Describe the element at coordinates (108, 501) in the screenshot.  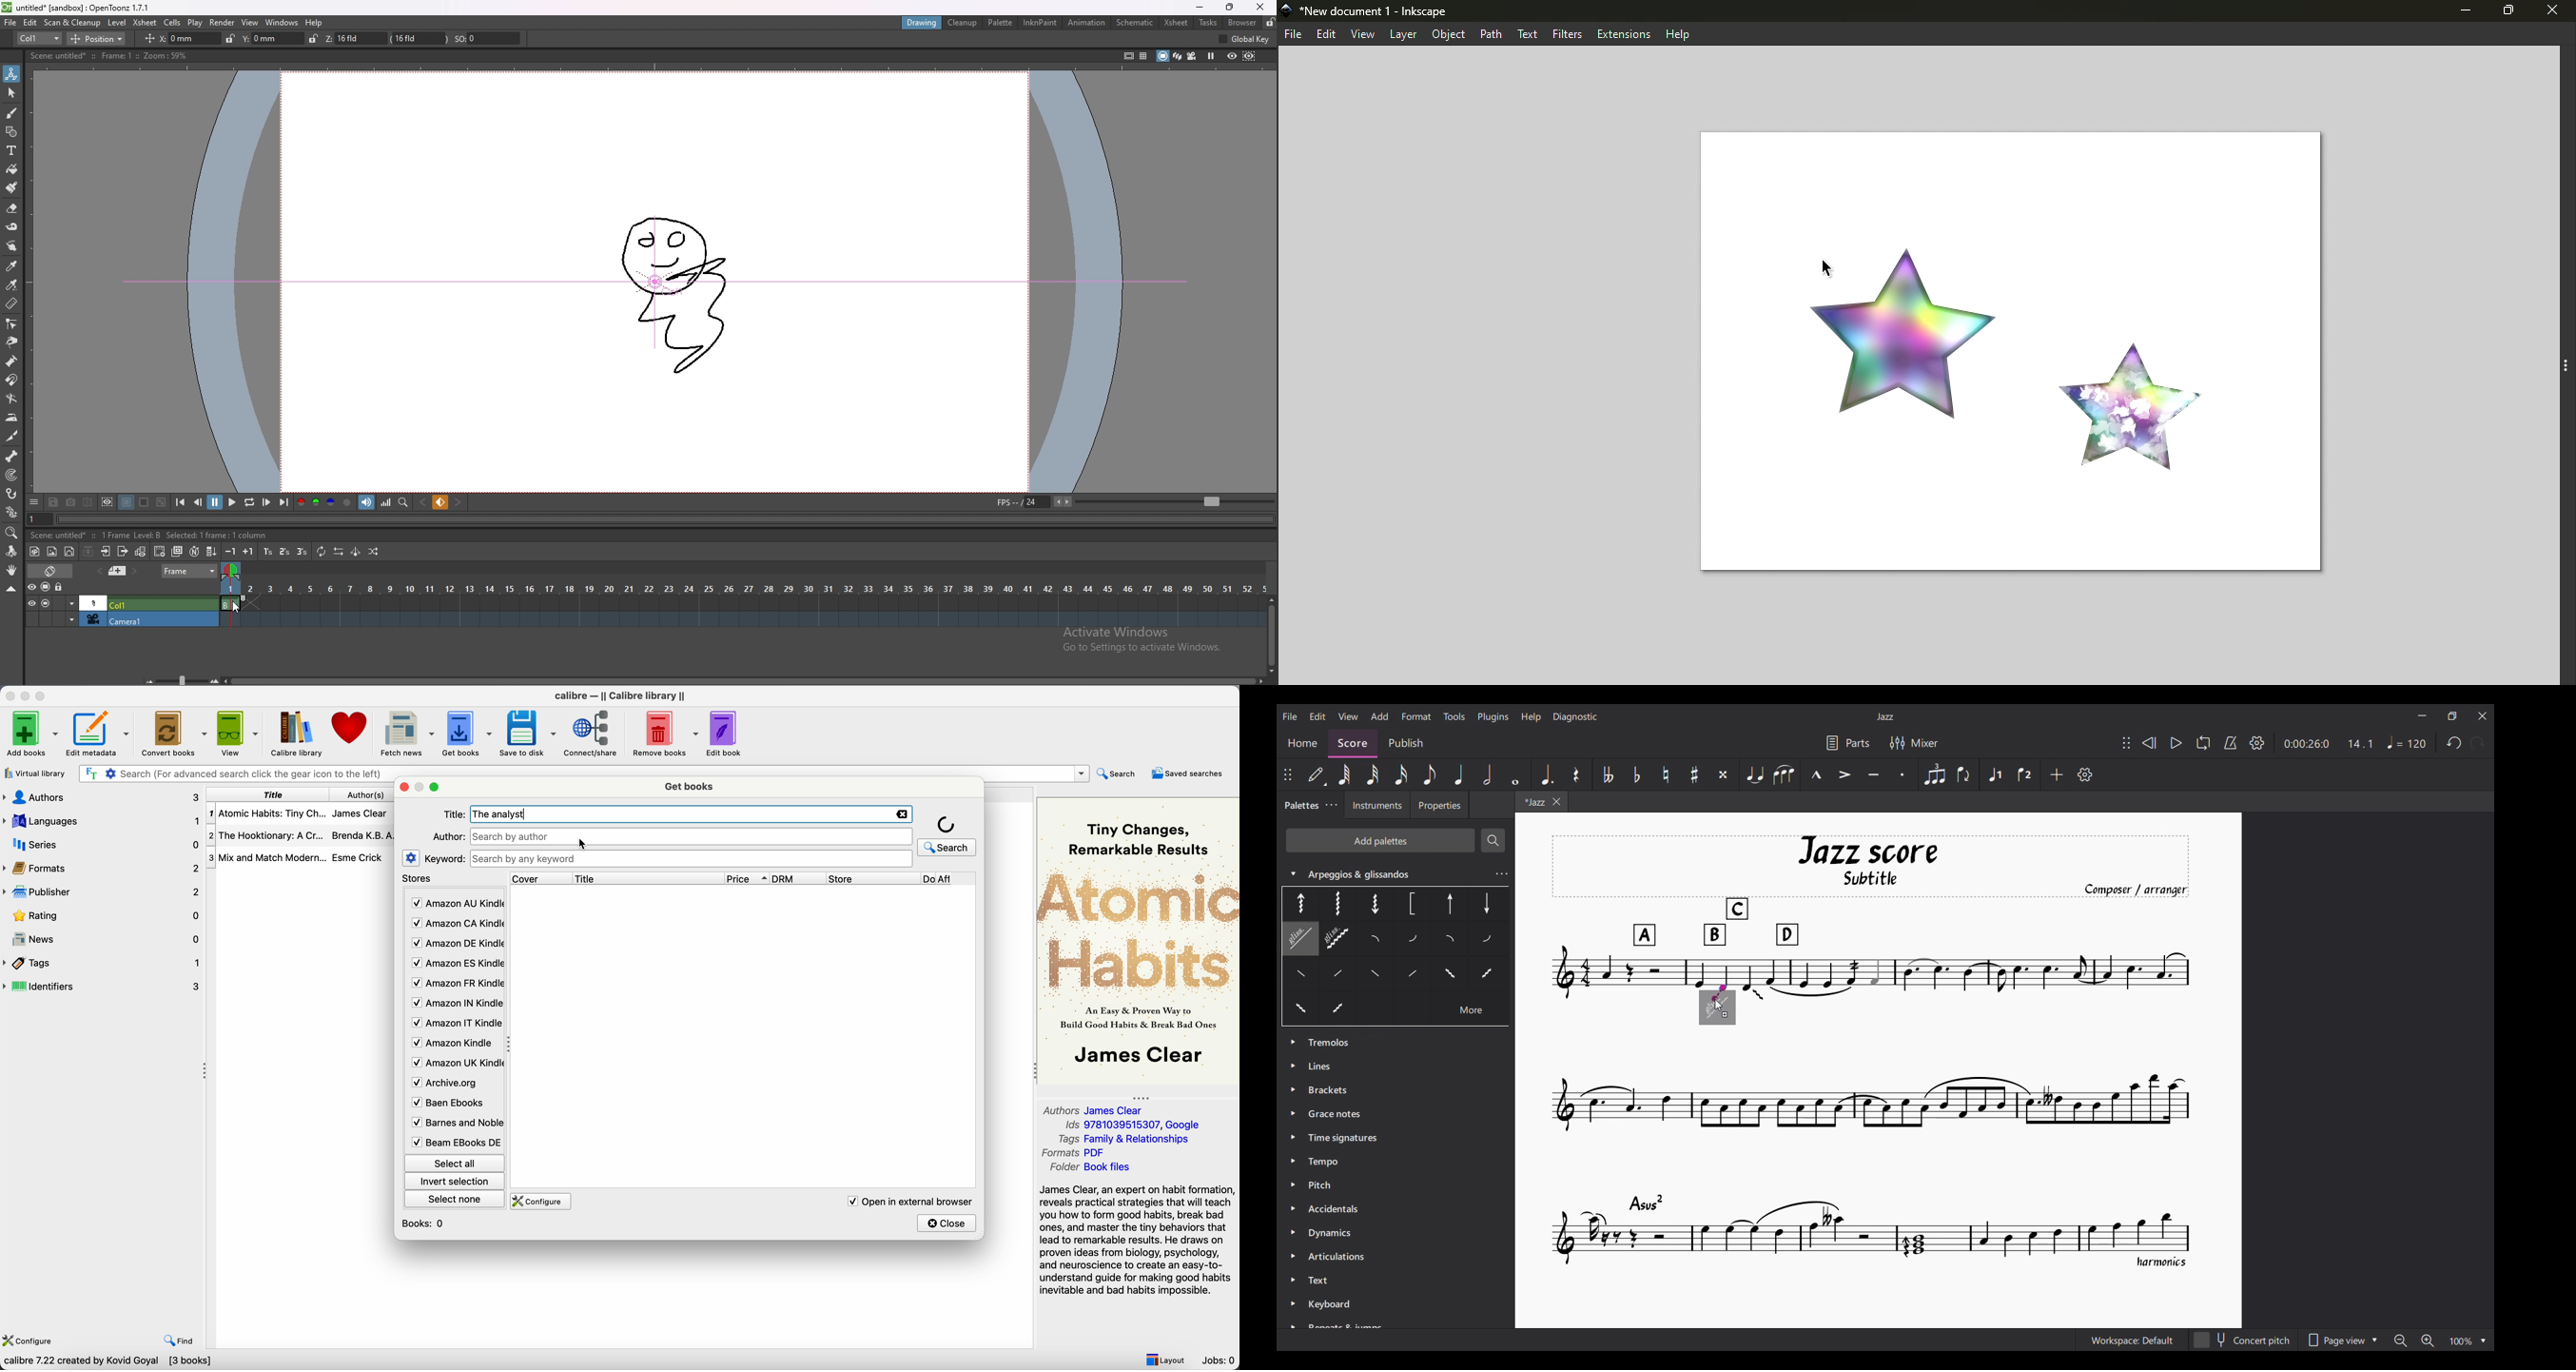
I see `define sub camera` at that location.